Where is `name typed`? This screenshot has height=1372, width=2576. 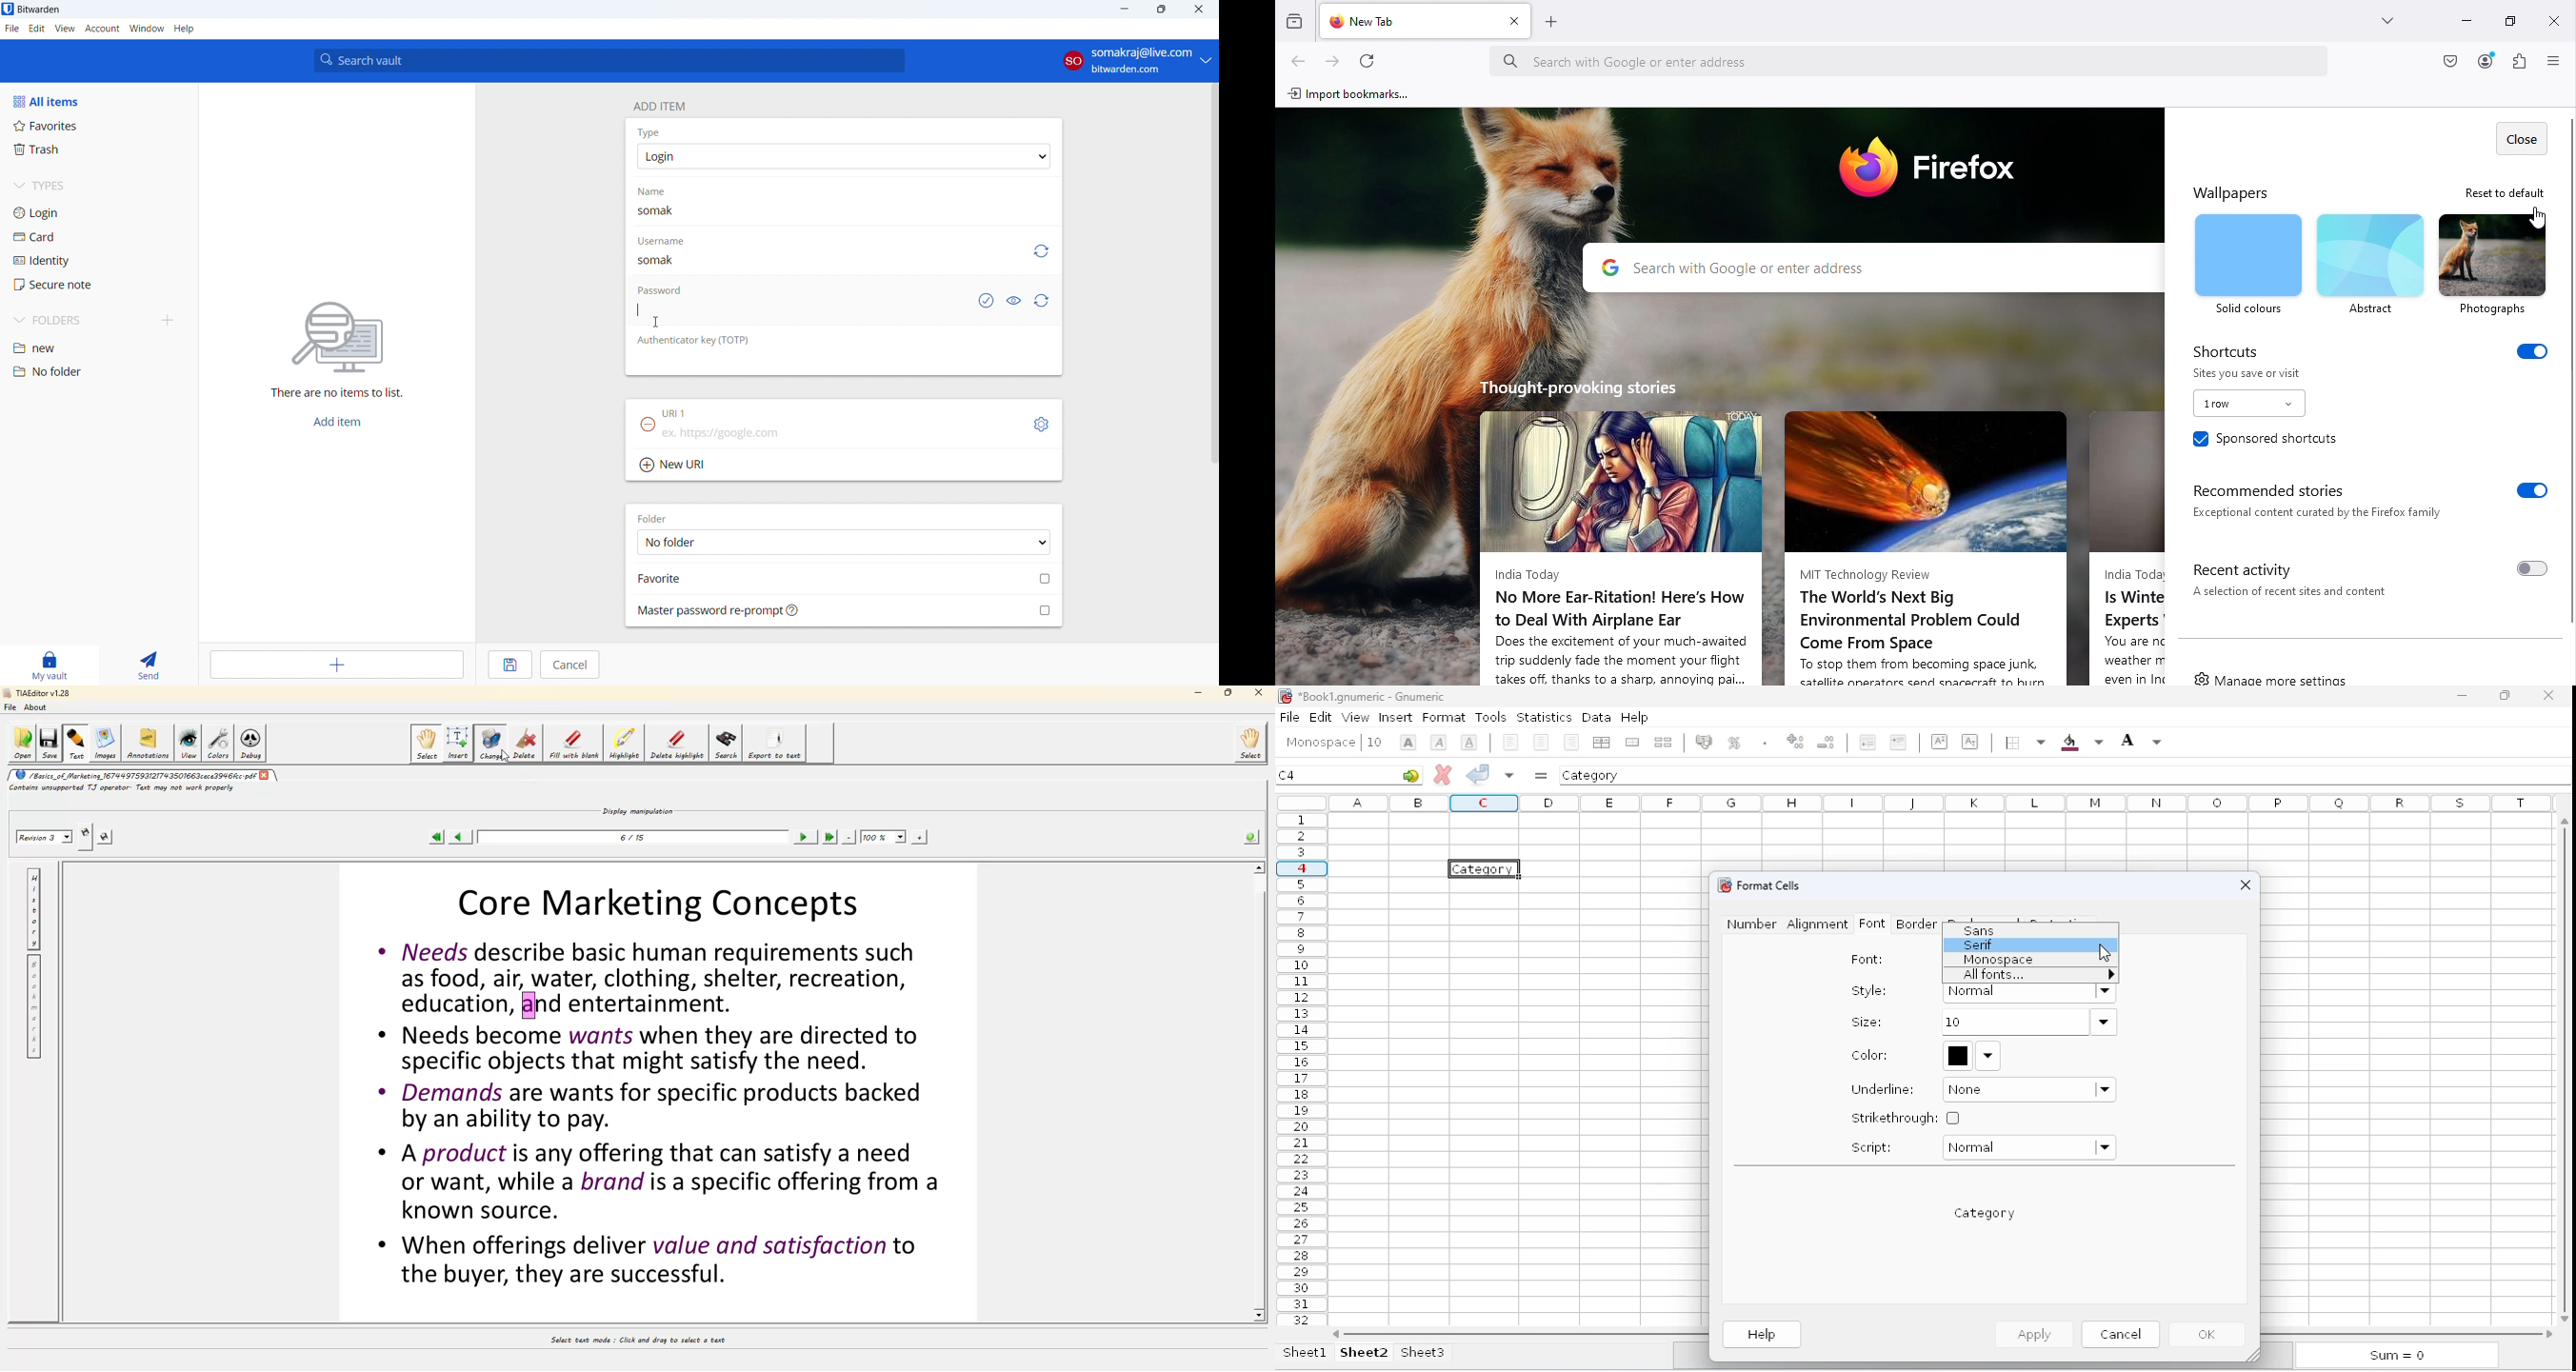
name typed is located at coordinates (656, 210).